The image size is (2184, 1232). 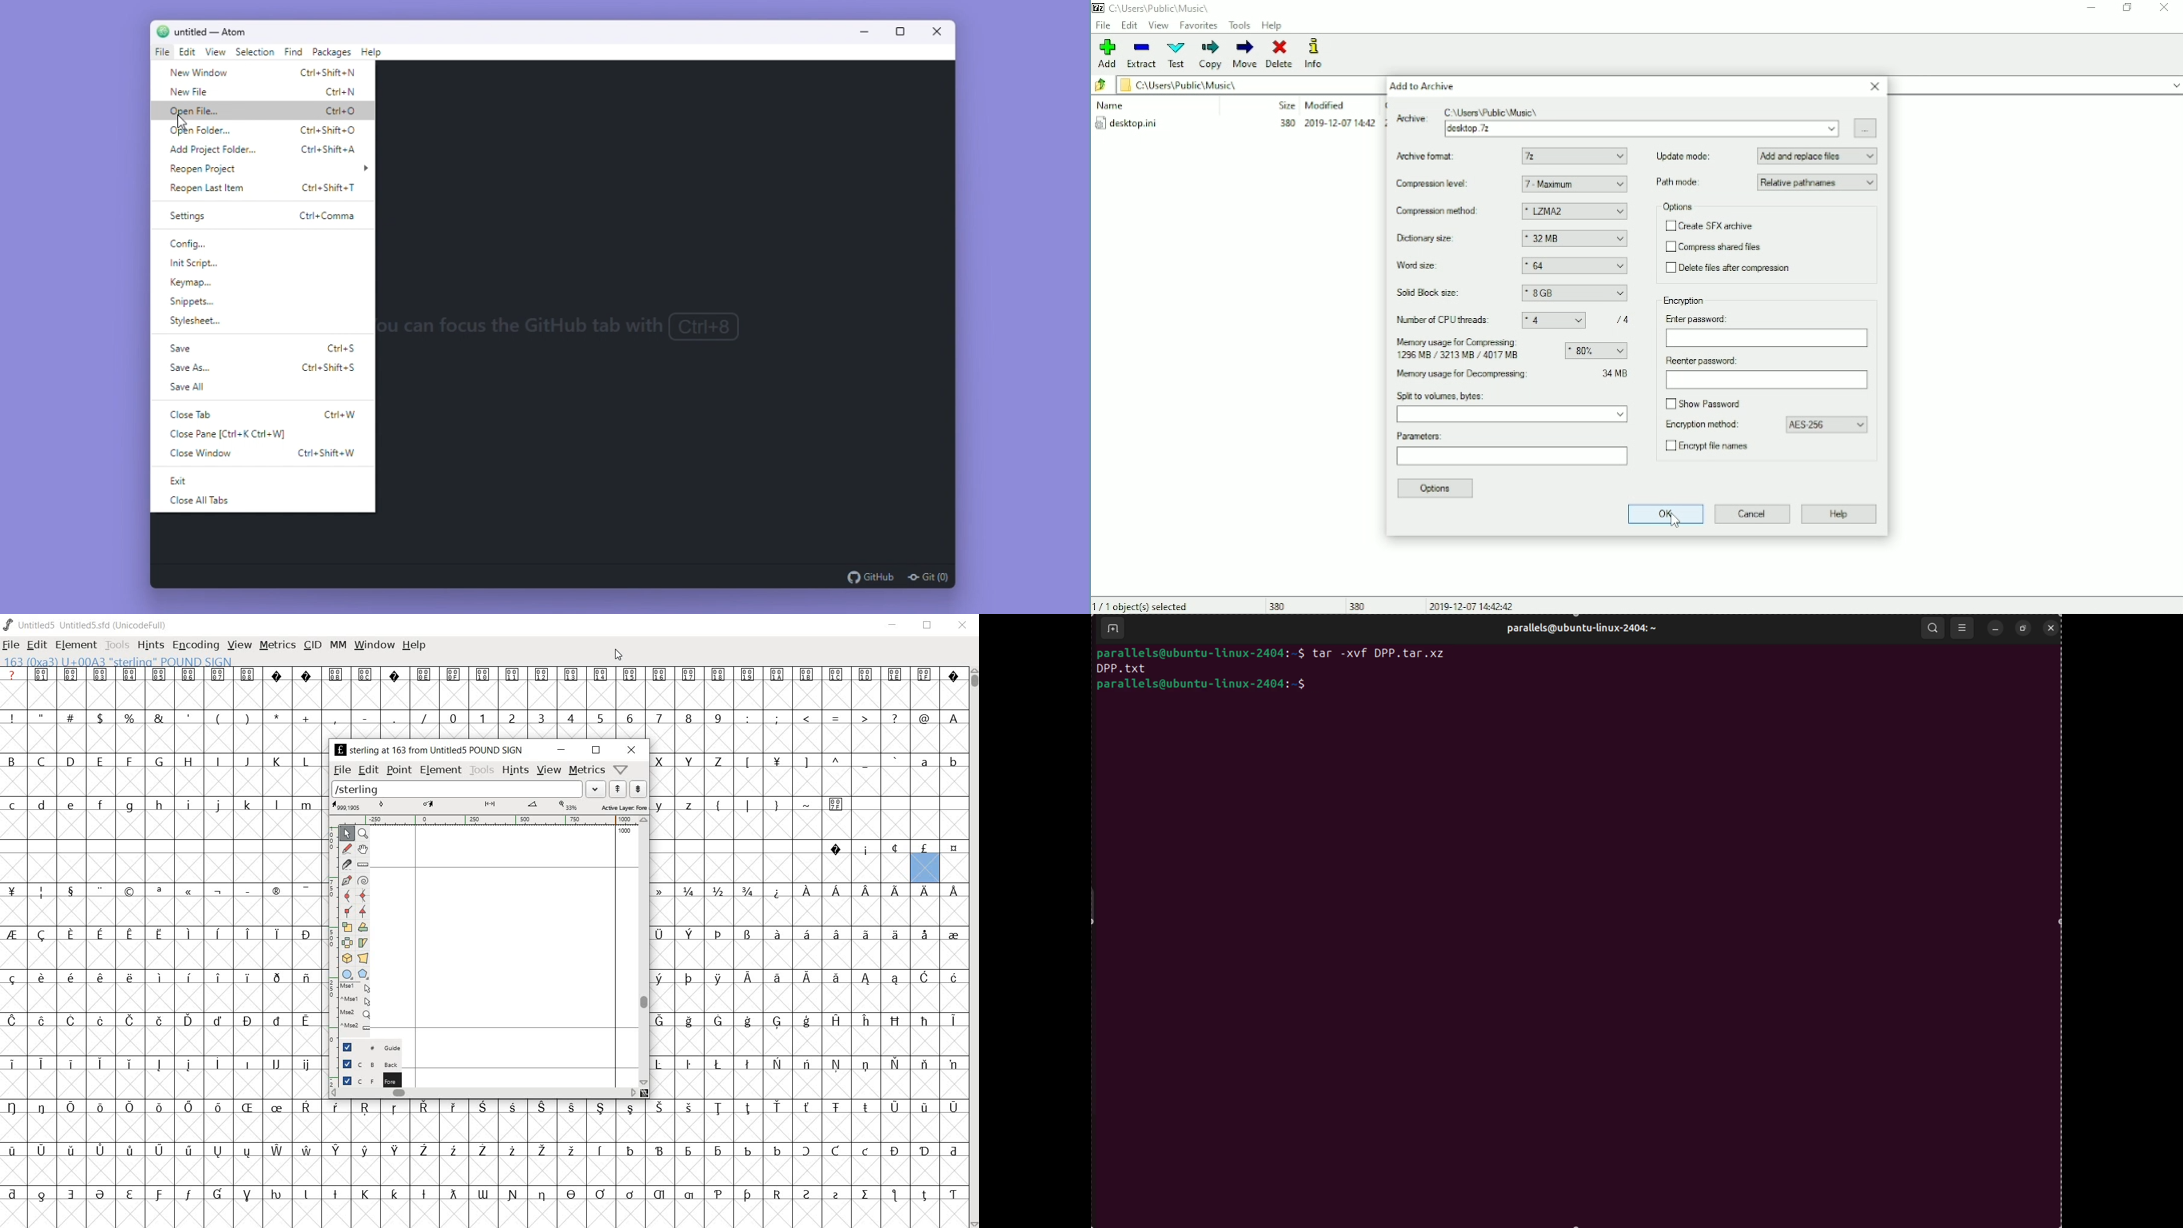 What do you see at coordinates (718, 805) in the screenshot?
I see `{` at bounding box center [718, 805].